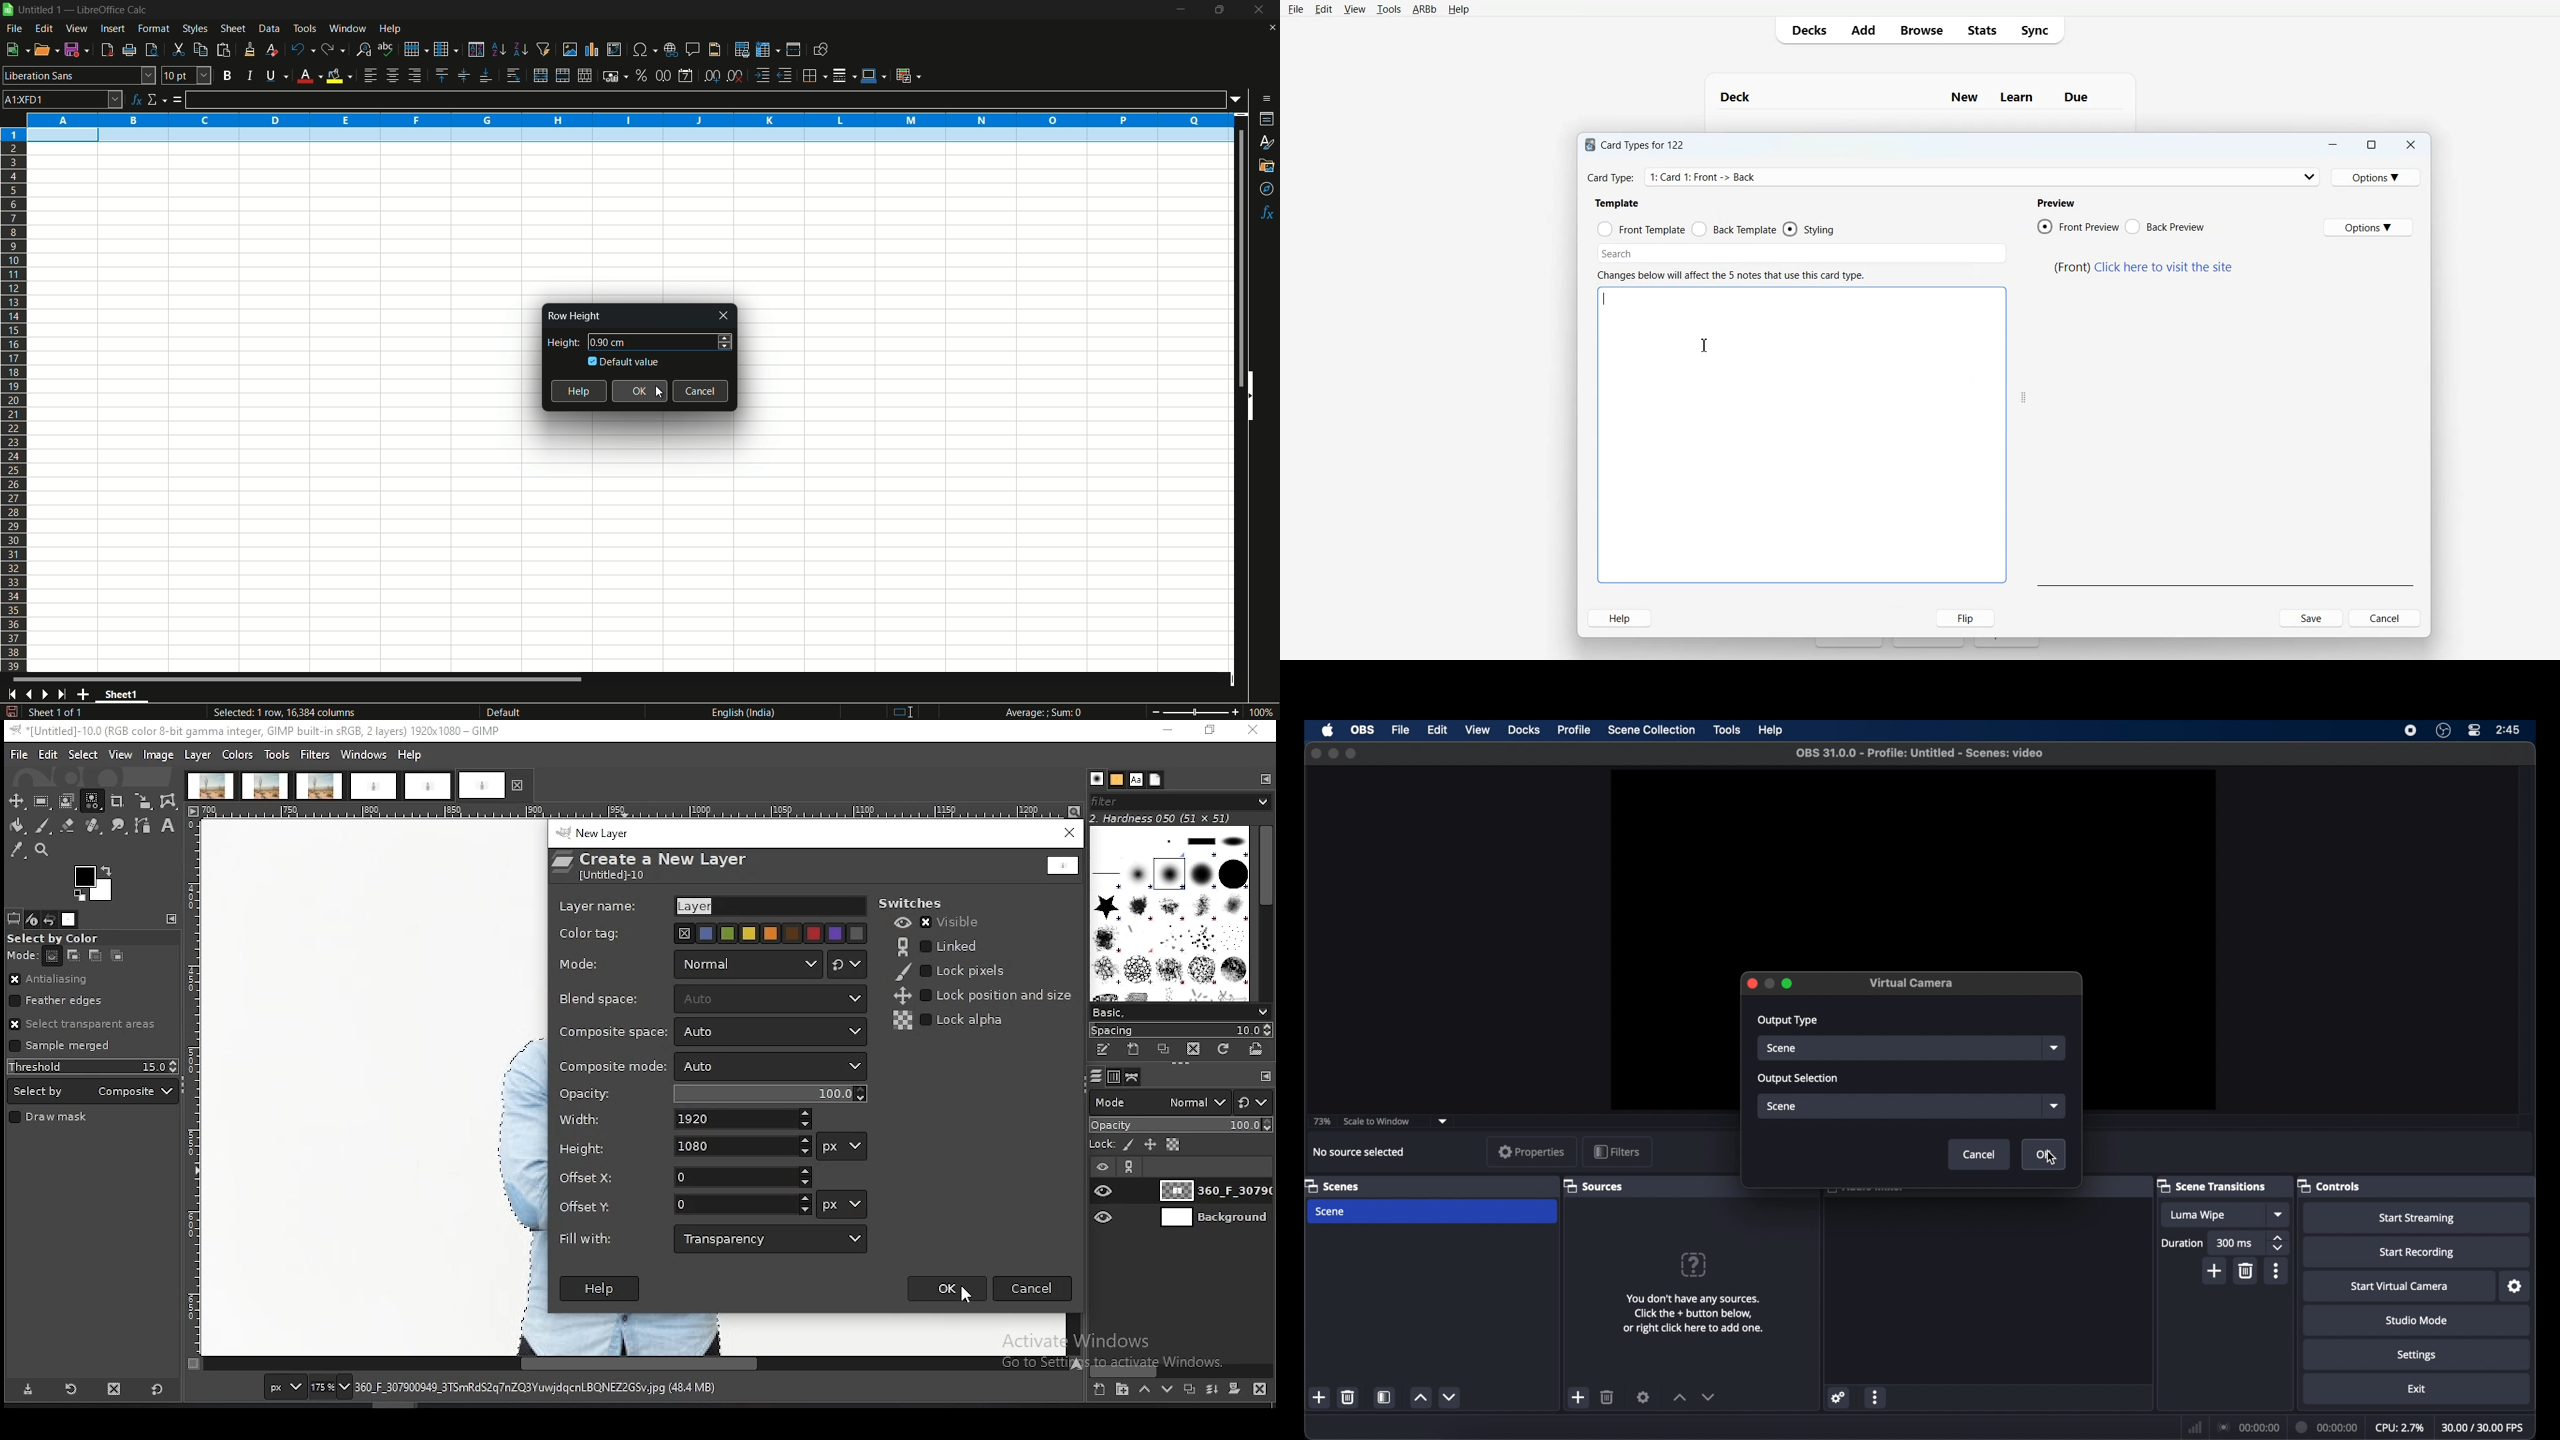  I want to click on format as date, so click(685, 76).